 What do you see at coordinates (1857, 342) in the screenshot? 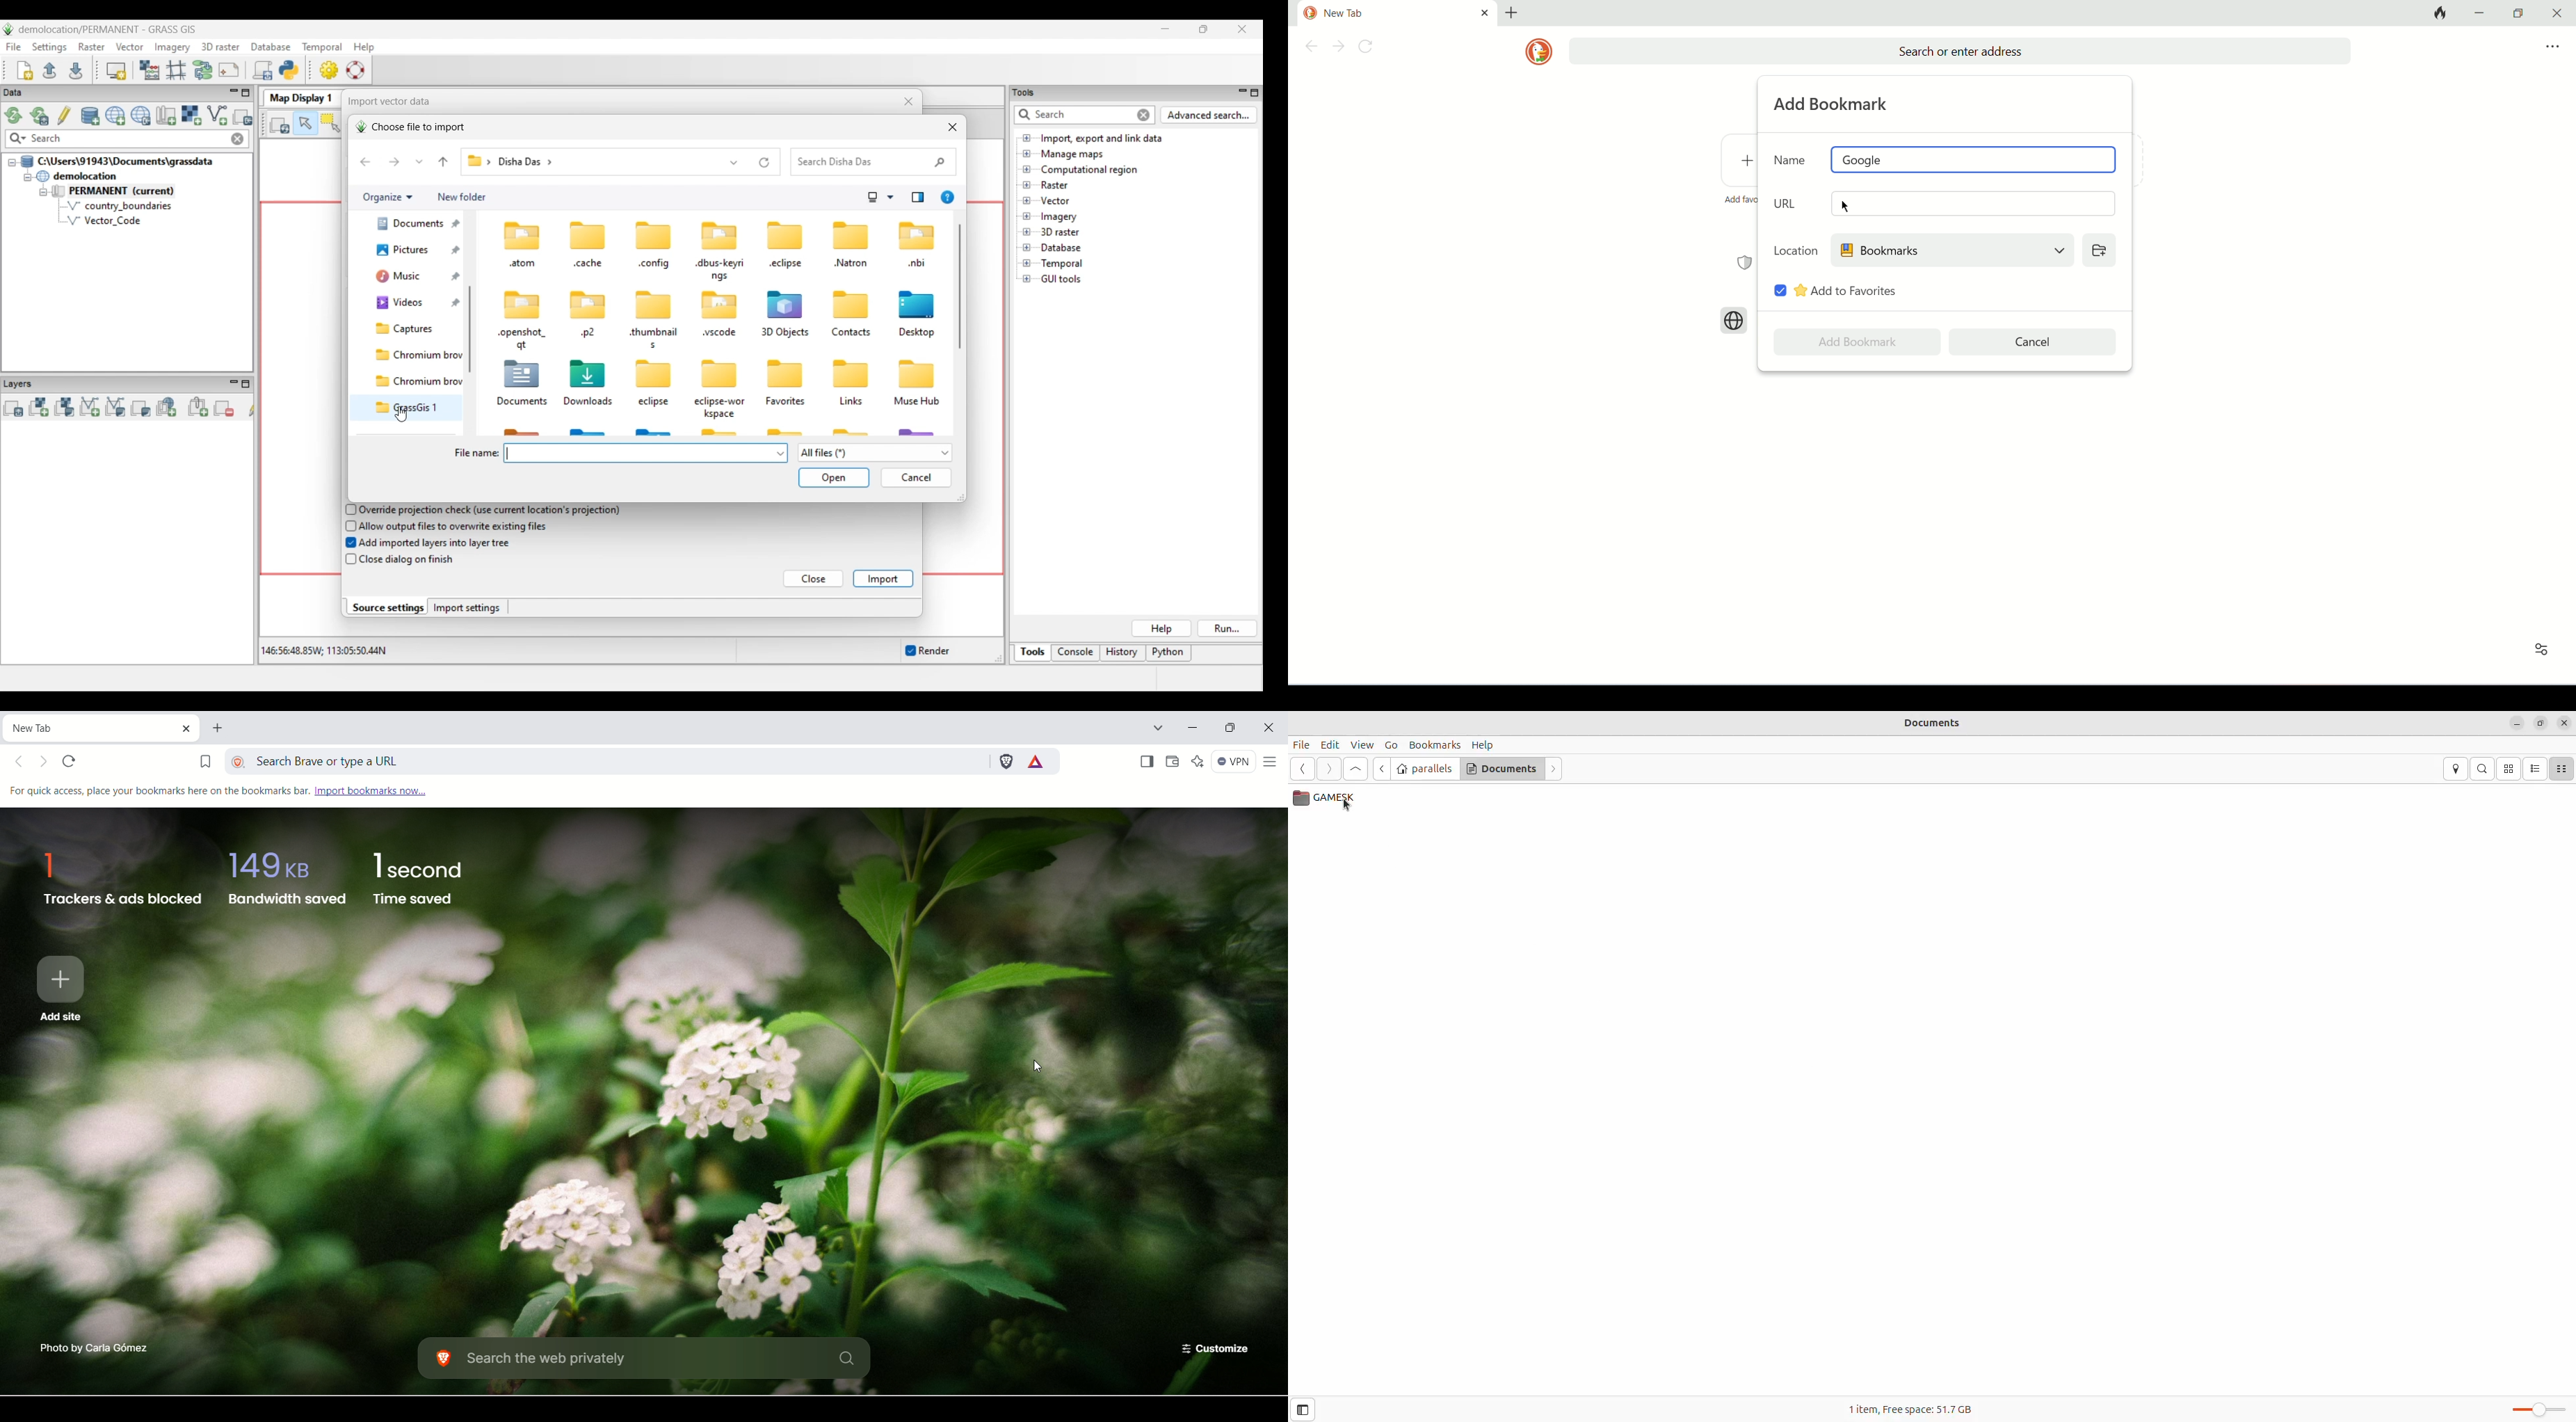
I see `add bookmark` at bounding box center [1857, 342].